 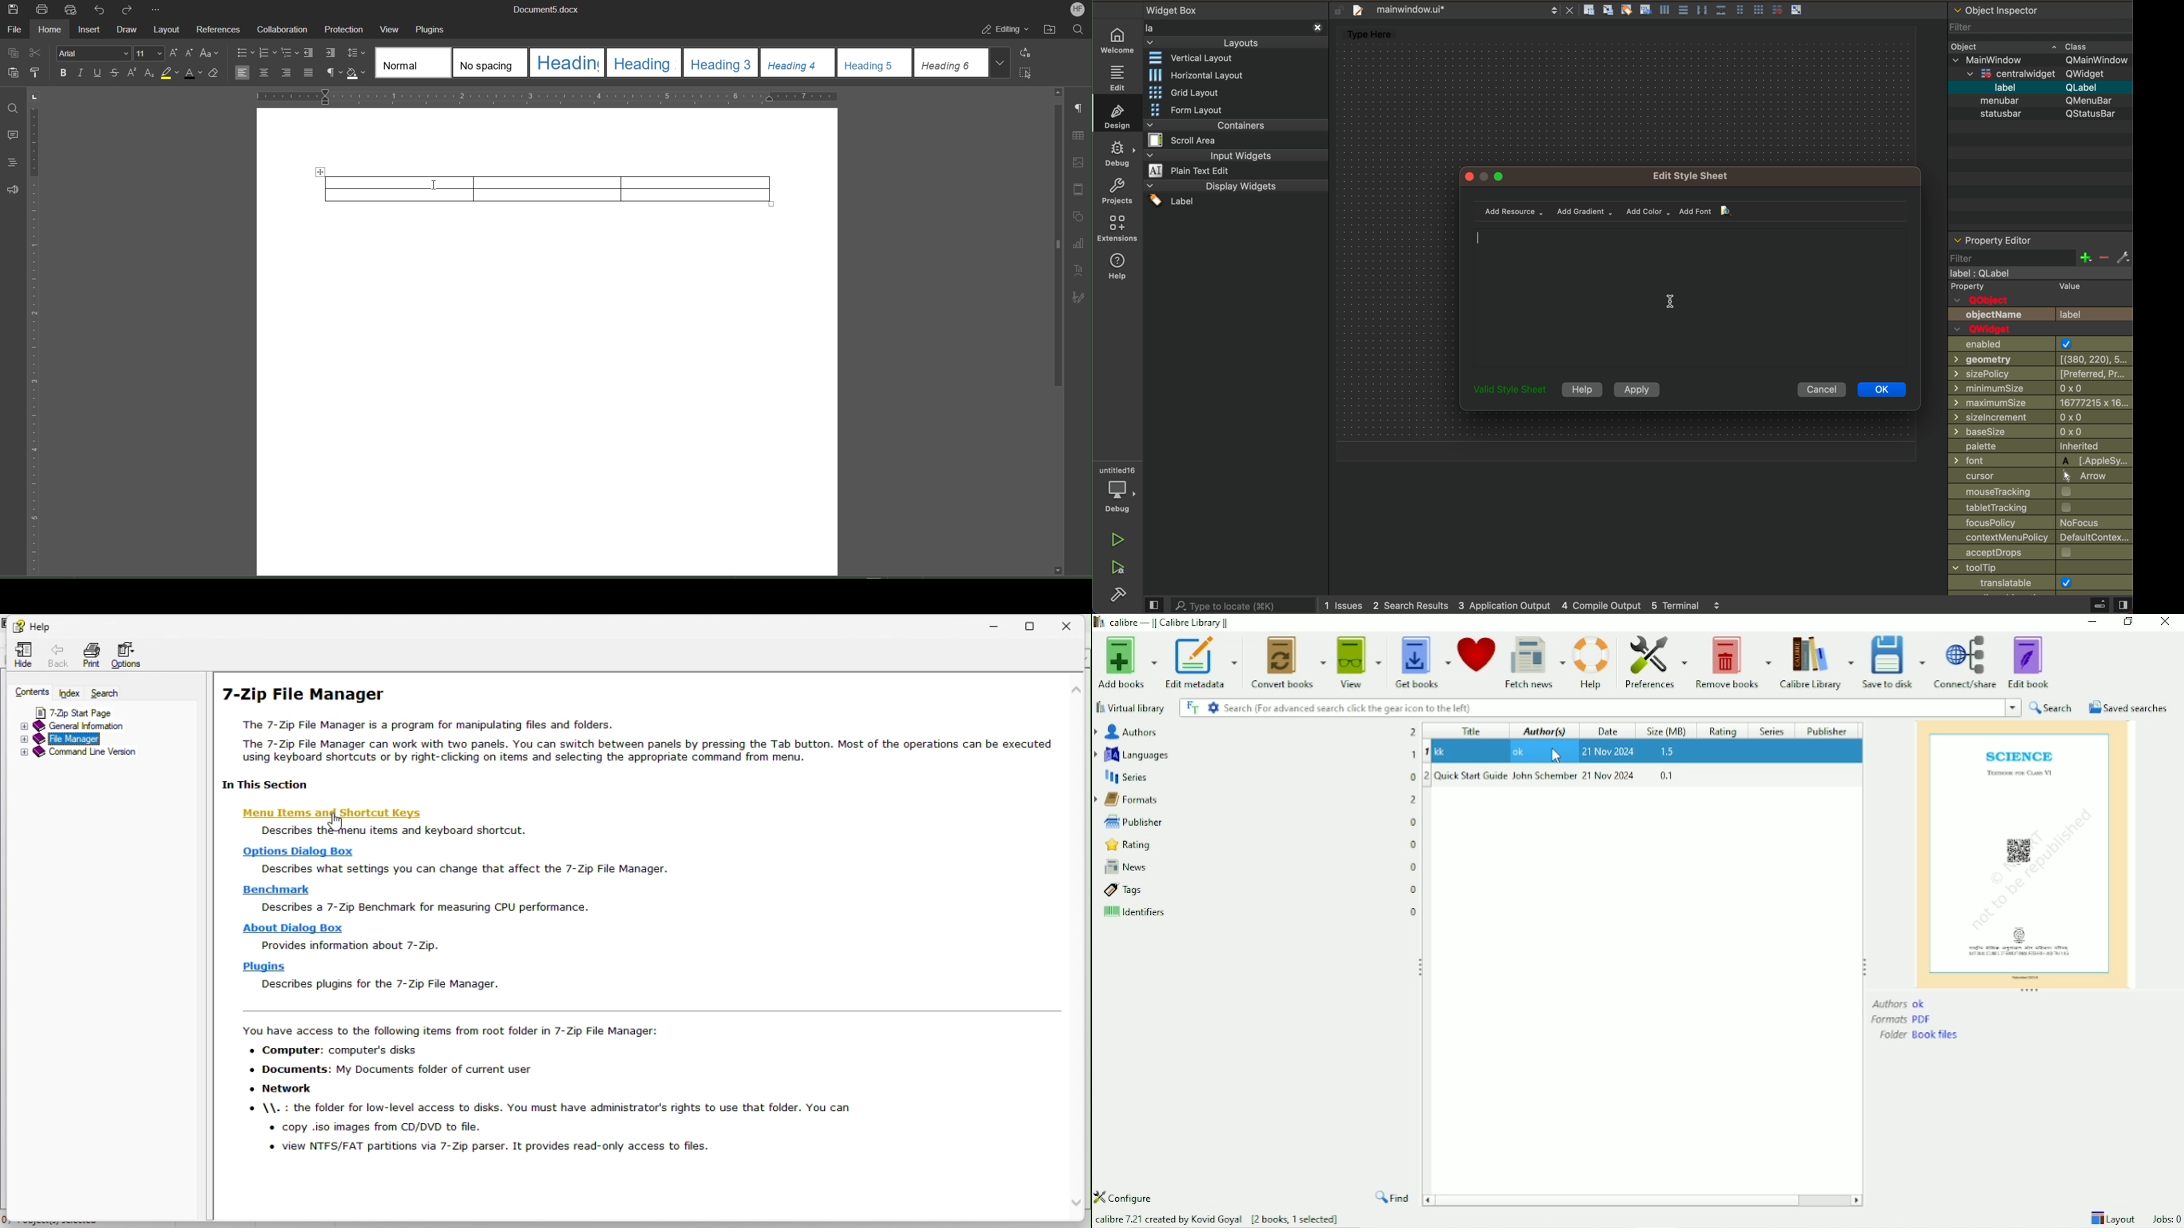 I want to click on , so click(x=2038, y=361).